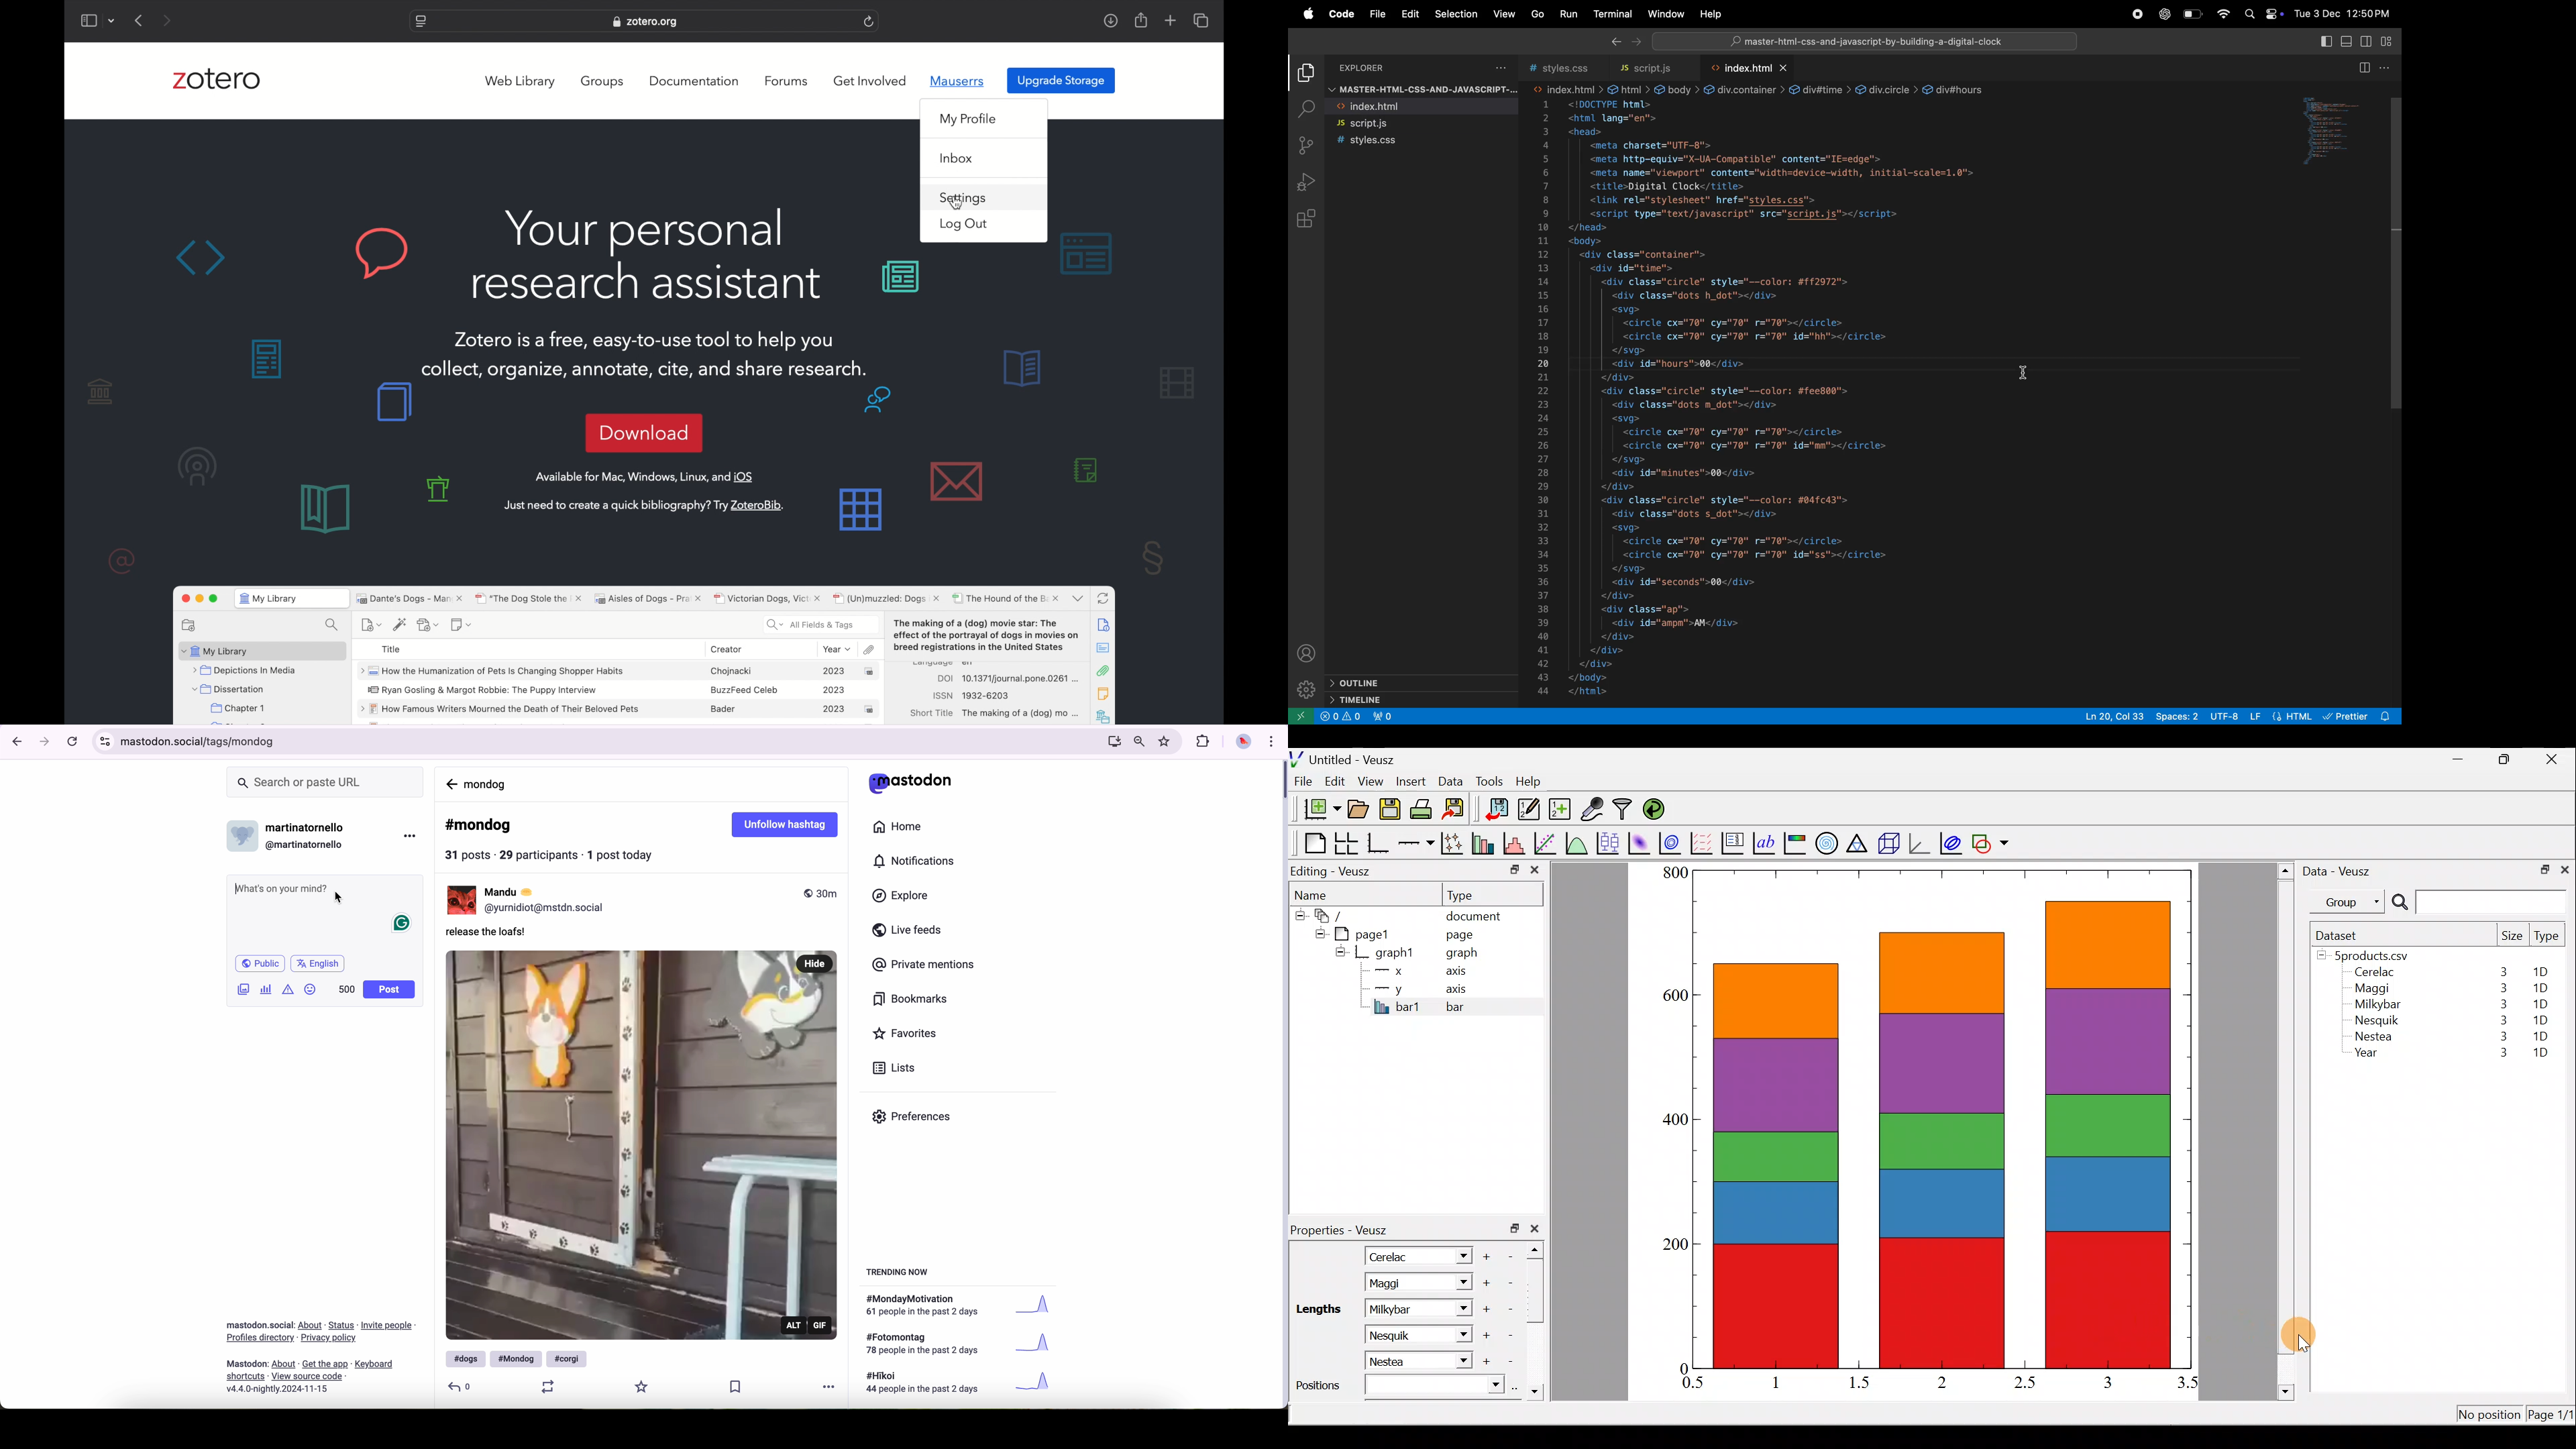 This screenshot has height=1456, width=2576. Describe the element at coordinates (488, 783) in the screenshot. I see `mondog` at that location.